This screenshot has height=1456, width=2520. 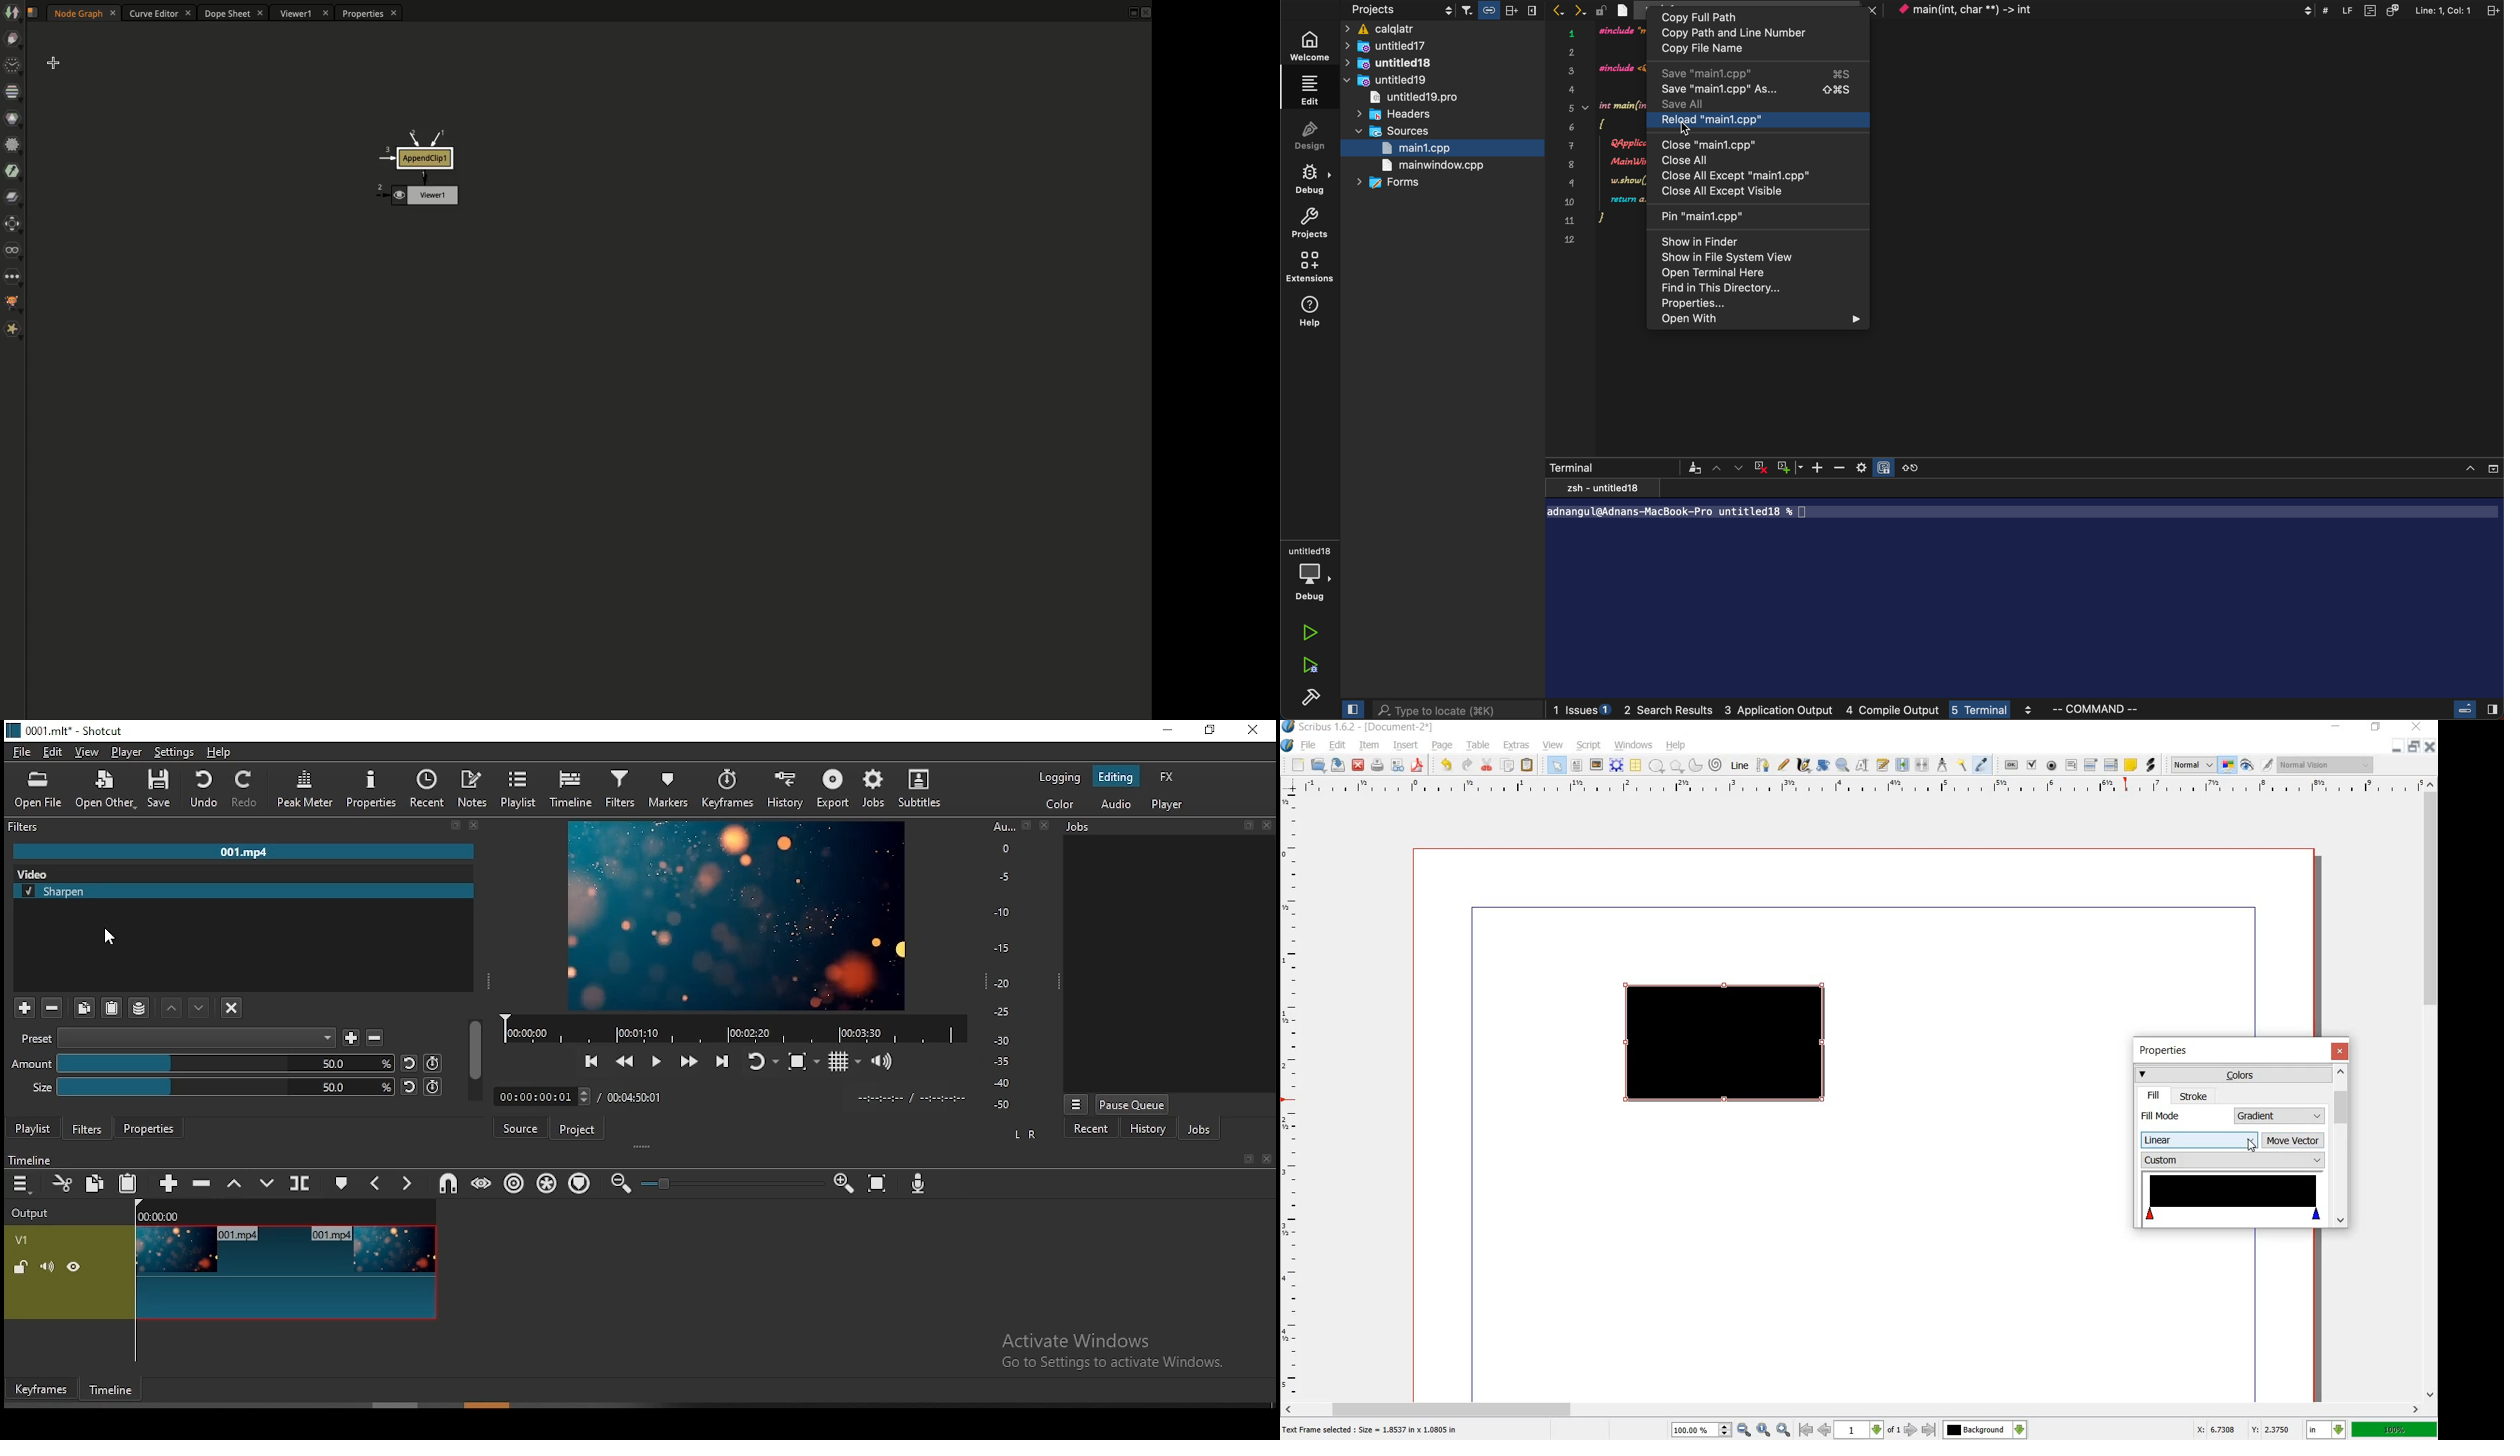 What do you see at coordinates (2131, 765) in the screenshot?
I see `text annotation` at bounding box center [2131, 765].